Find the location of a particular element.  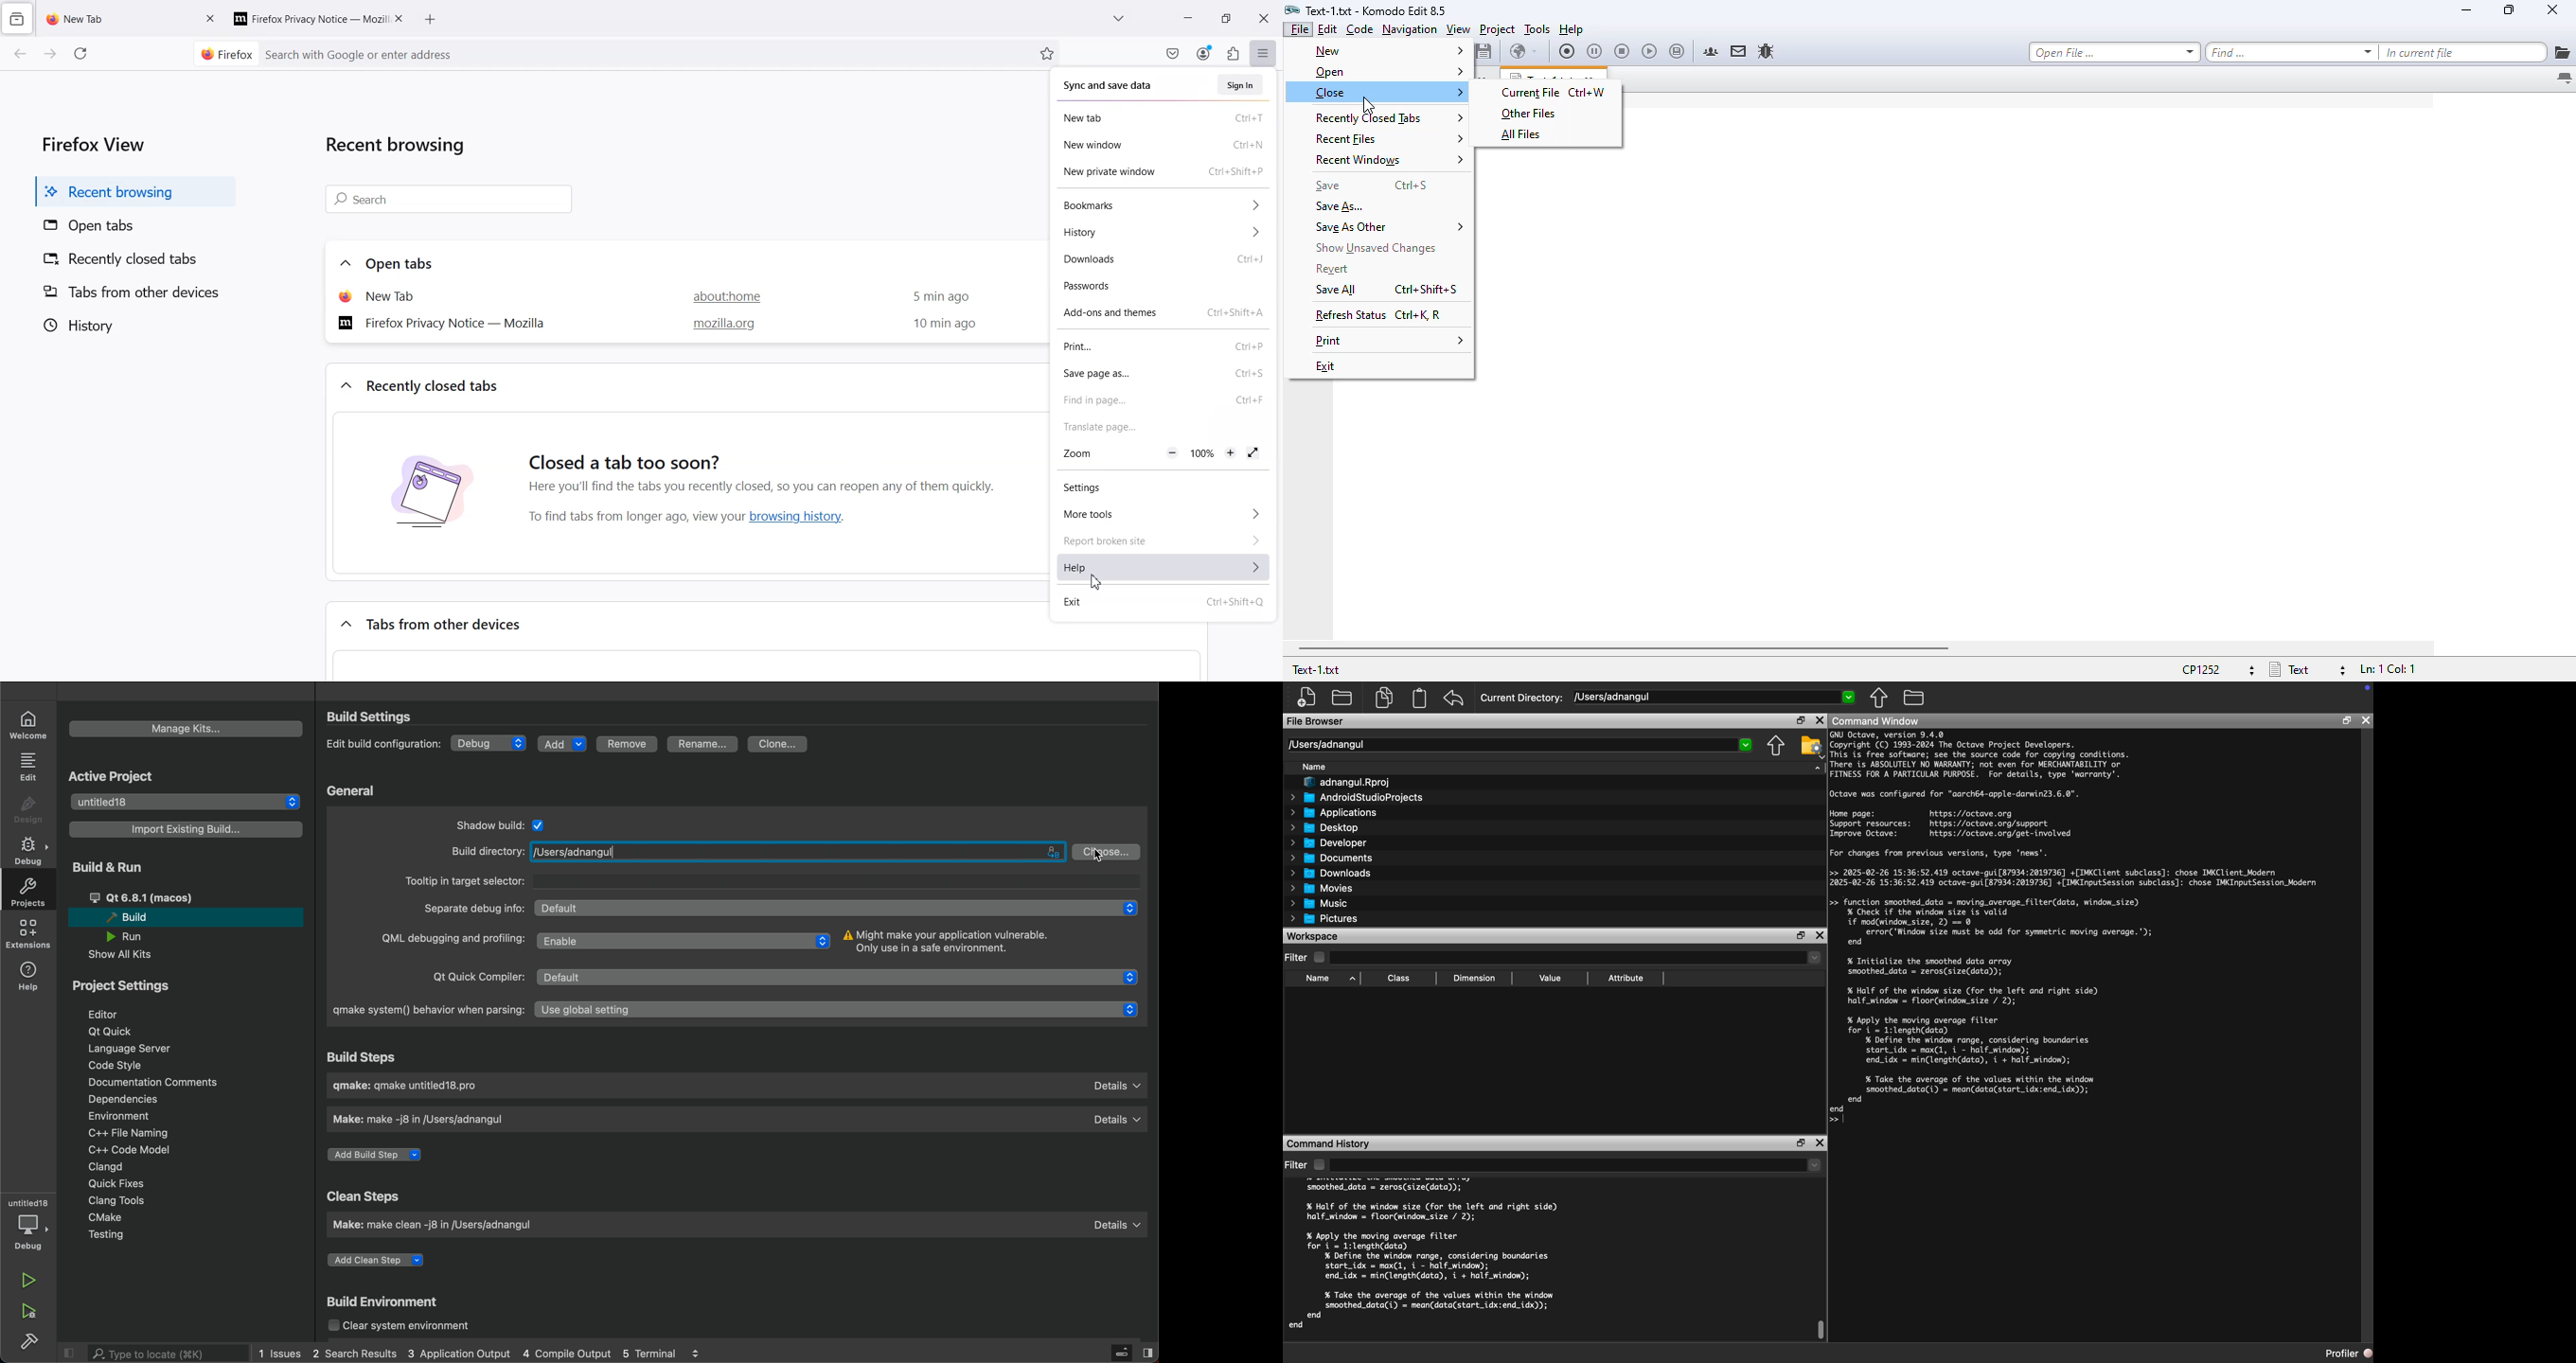

Pictures is located at coordinates (1326, 919).